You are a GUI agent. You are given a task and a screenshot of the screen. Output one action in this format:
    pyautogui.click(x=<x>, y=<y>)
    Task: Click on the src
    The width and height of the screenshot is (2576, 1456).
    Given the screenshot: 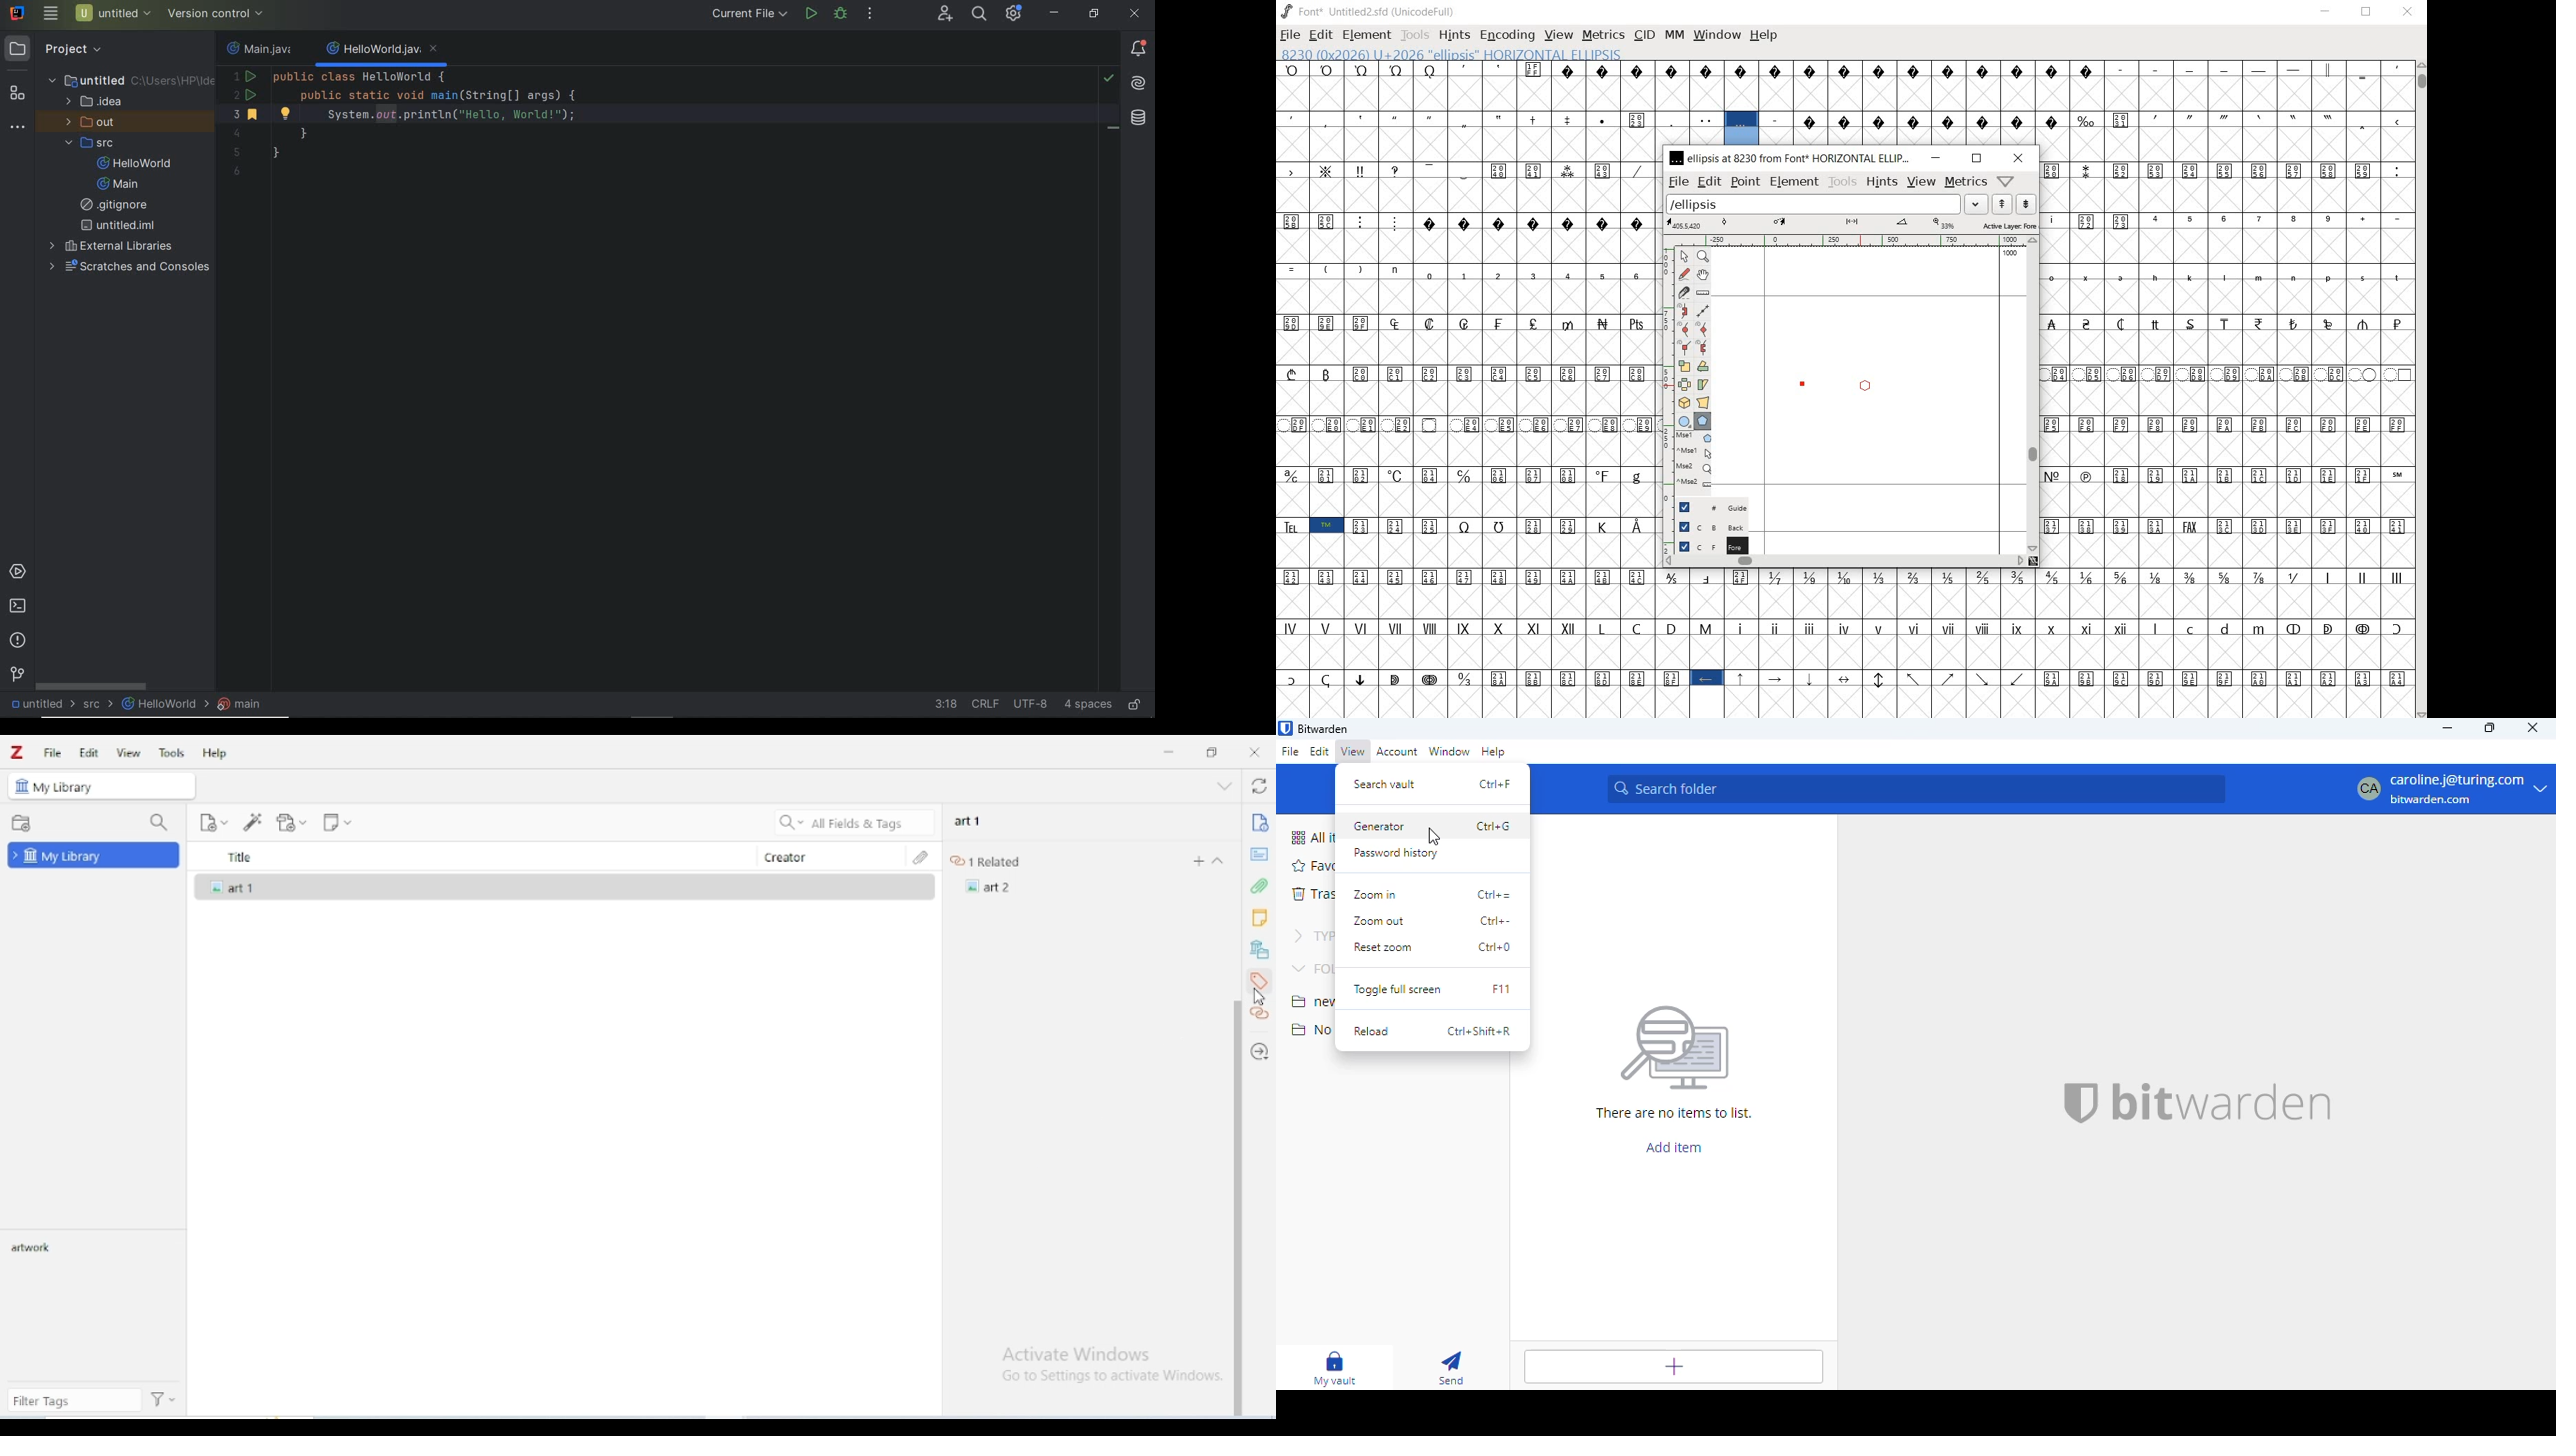 What is the action you would take?
    pyautogui.click(x=99, y=703)
    